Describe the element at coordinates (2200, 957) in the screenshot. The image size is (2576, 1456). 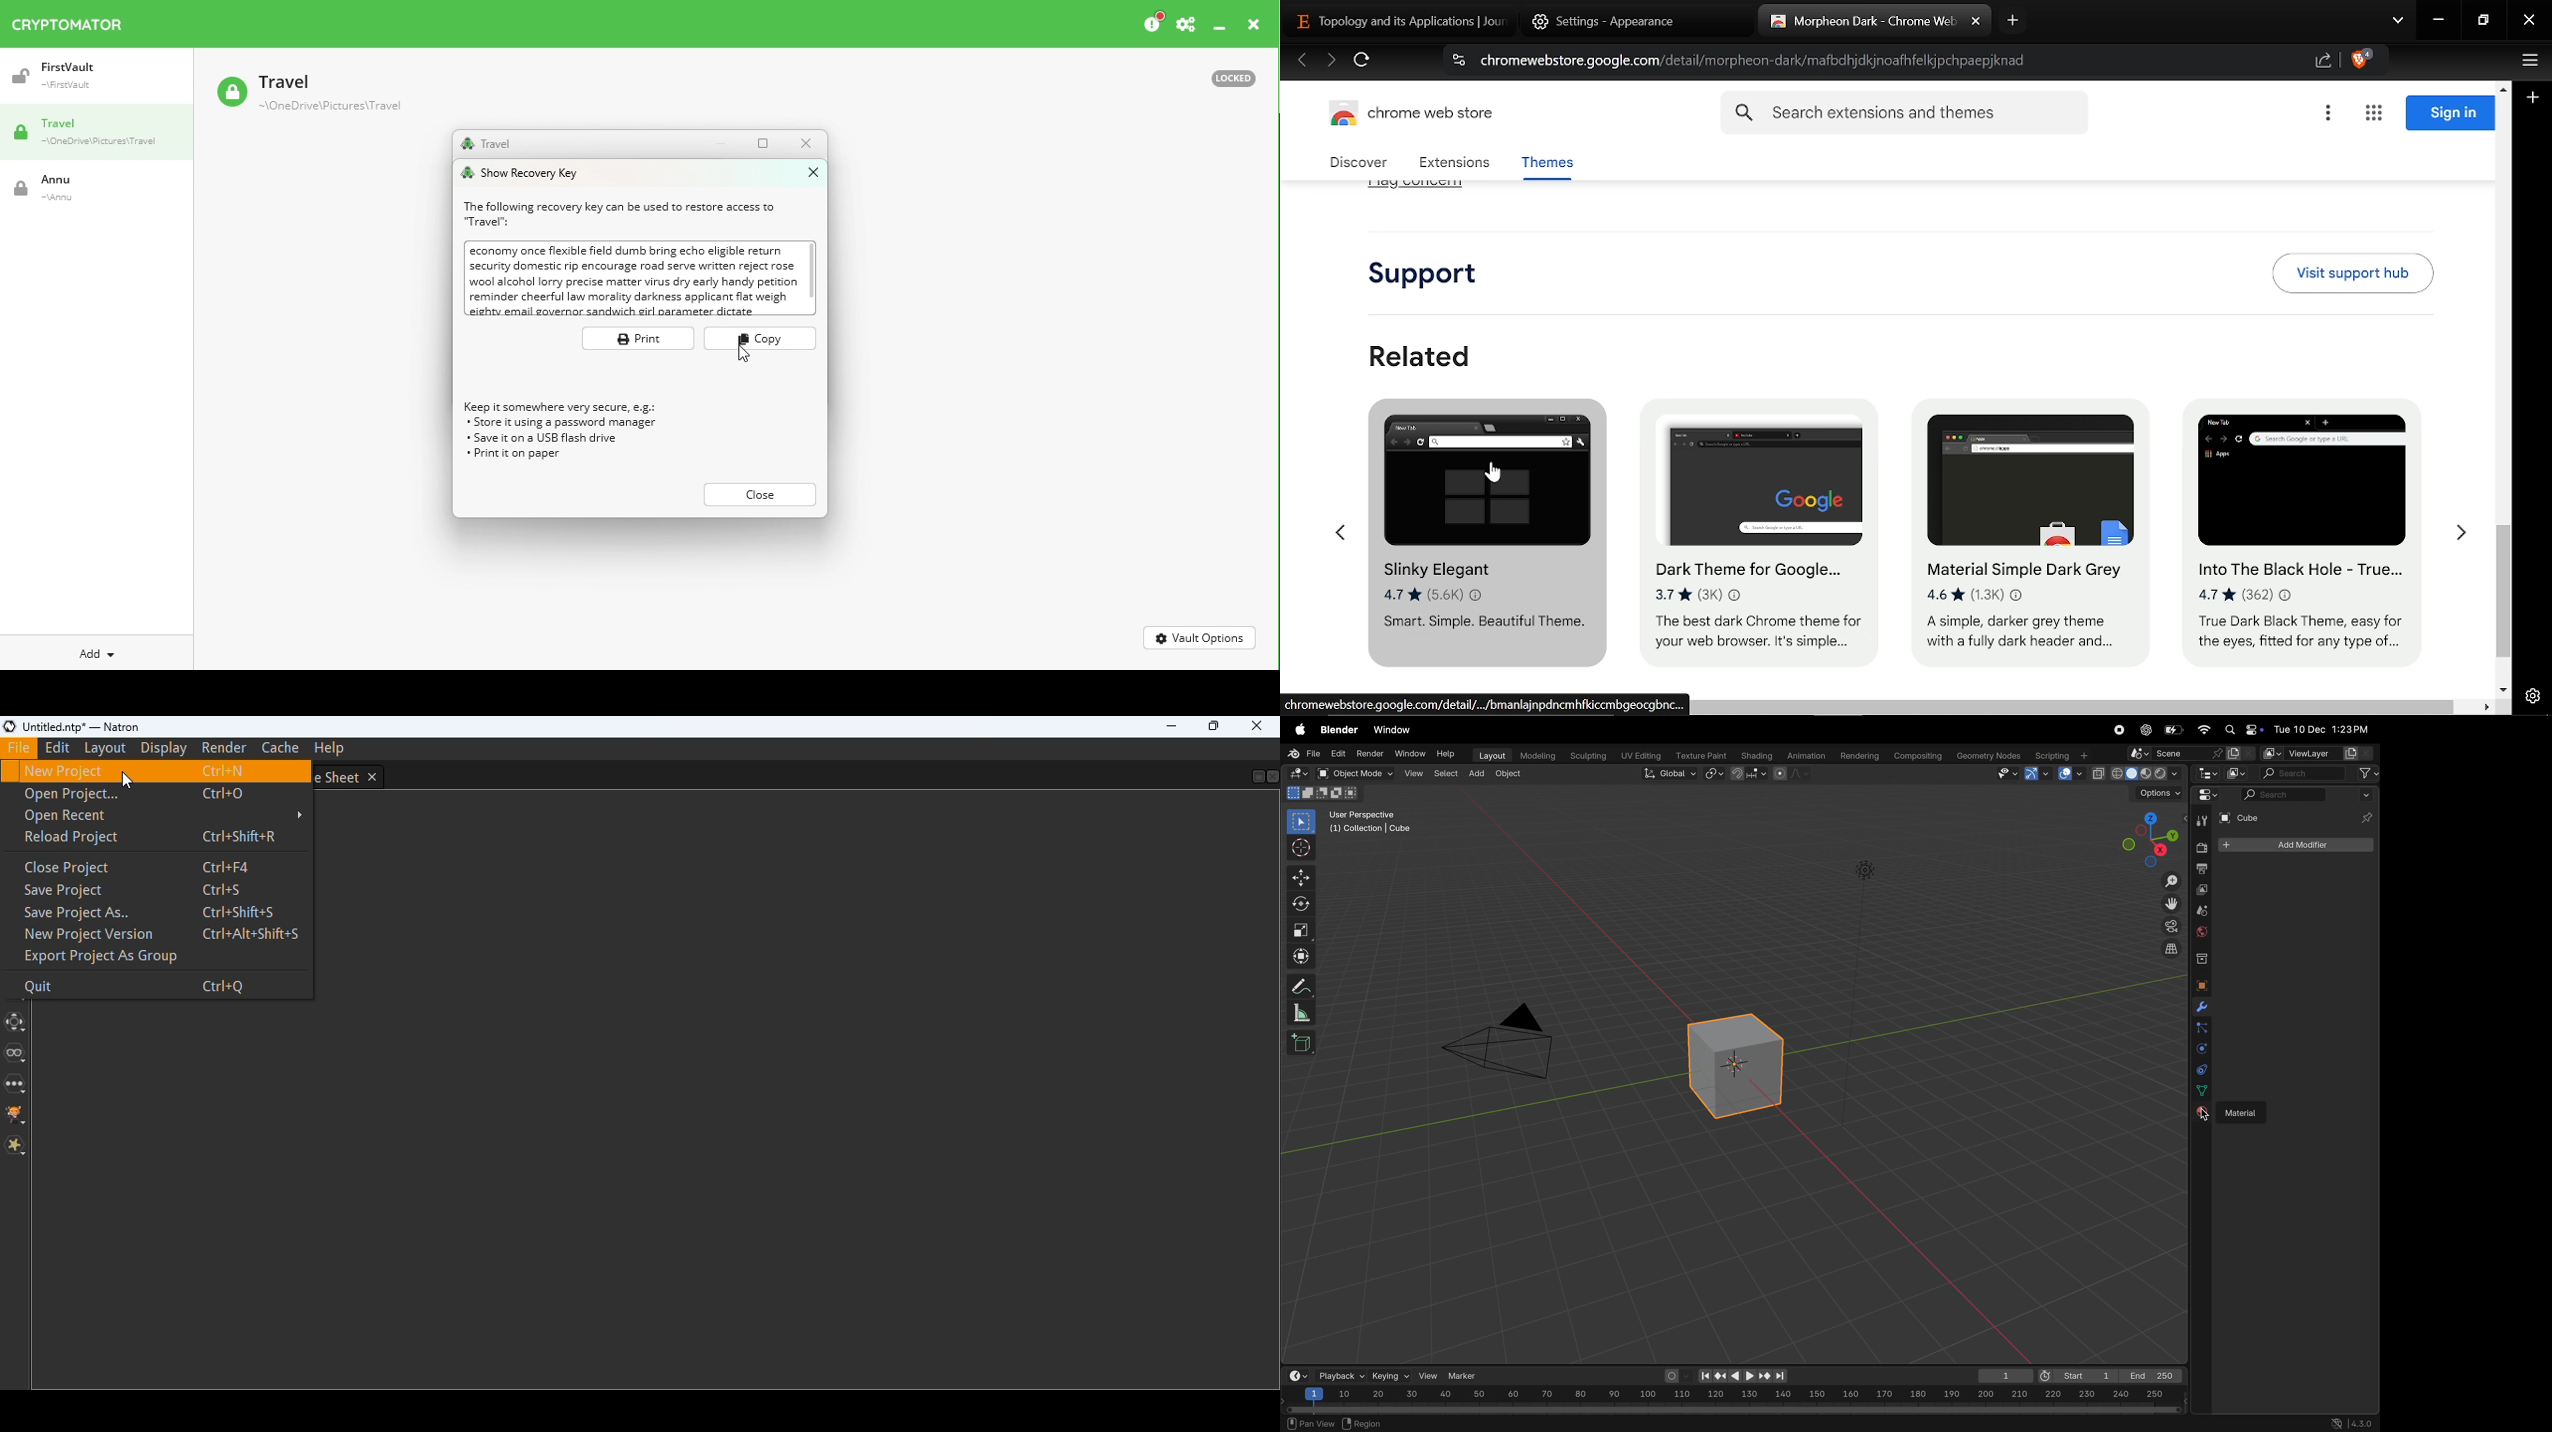
I see `collection` at that location.